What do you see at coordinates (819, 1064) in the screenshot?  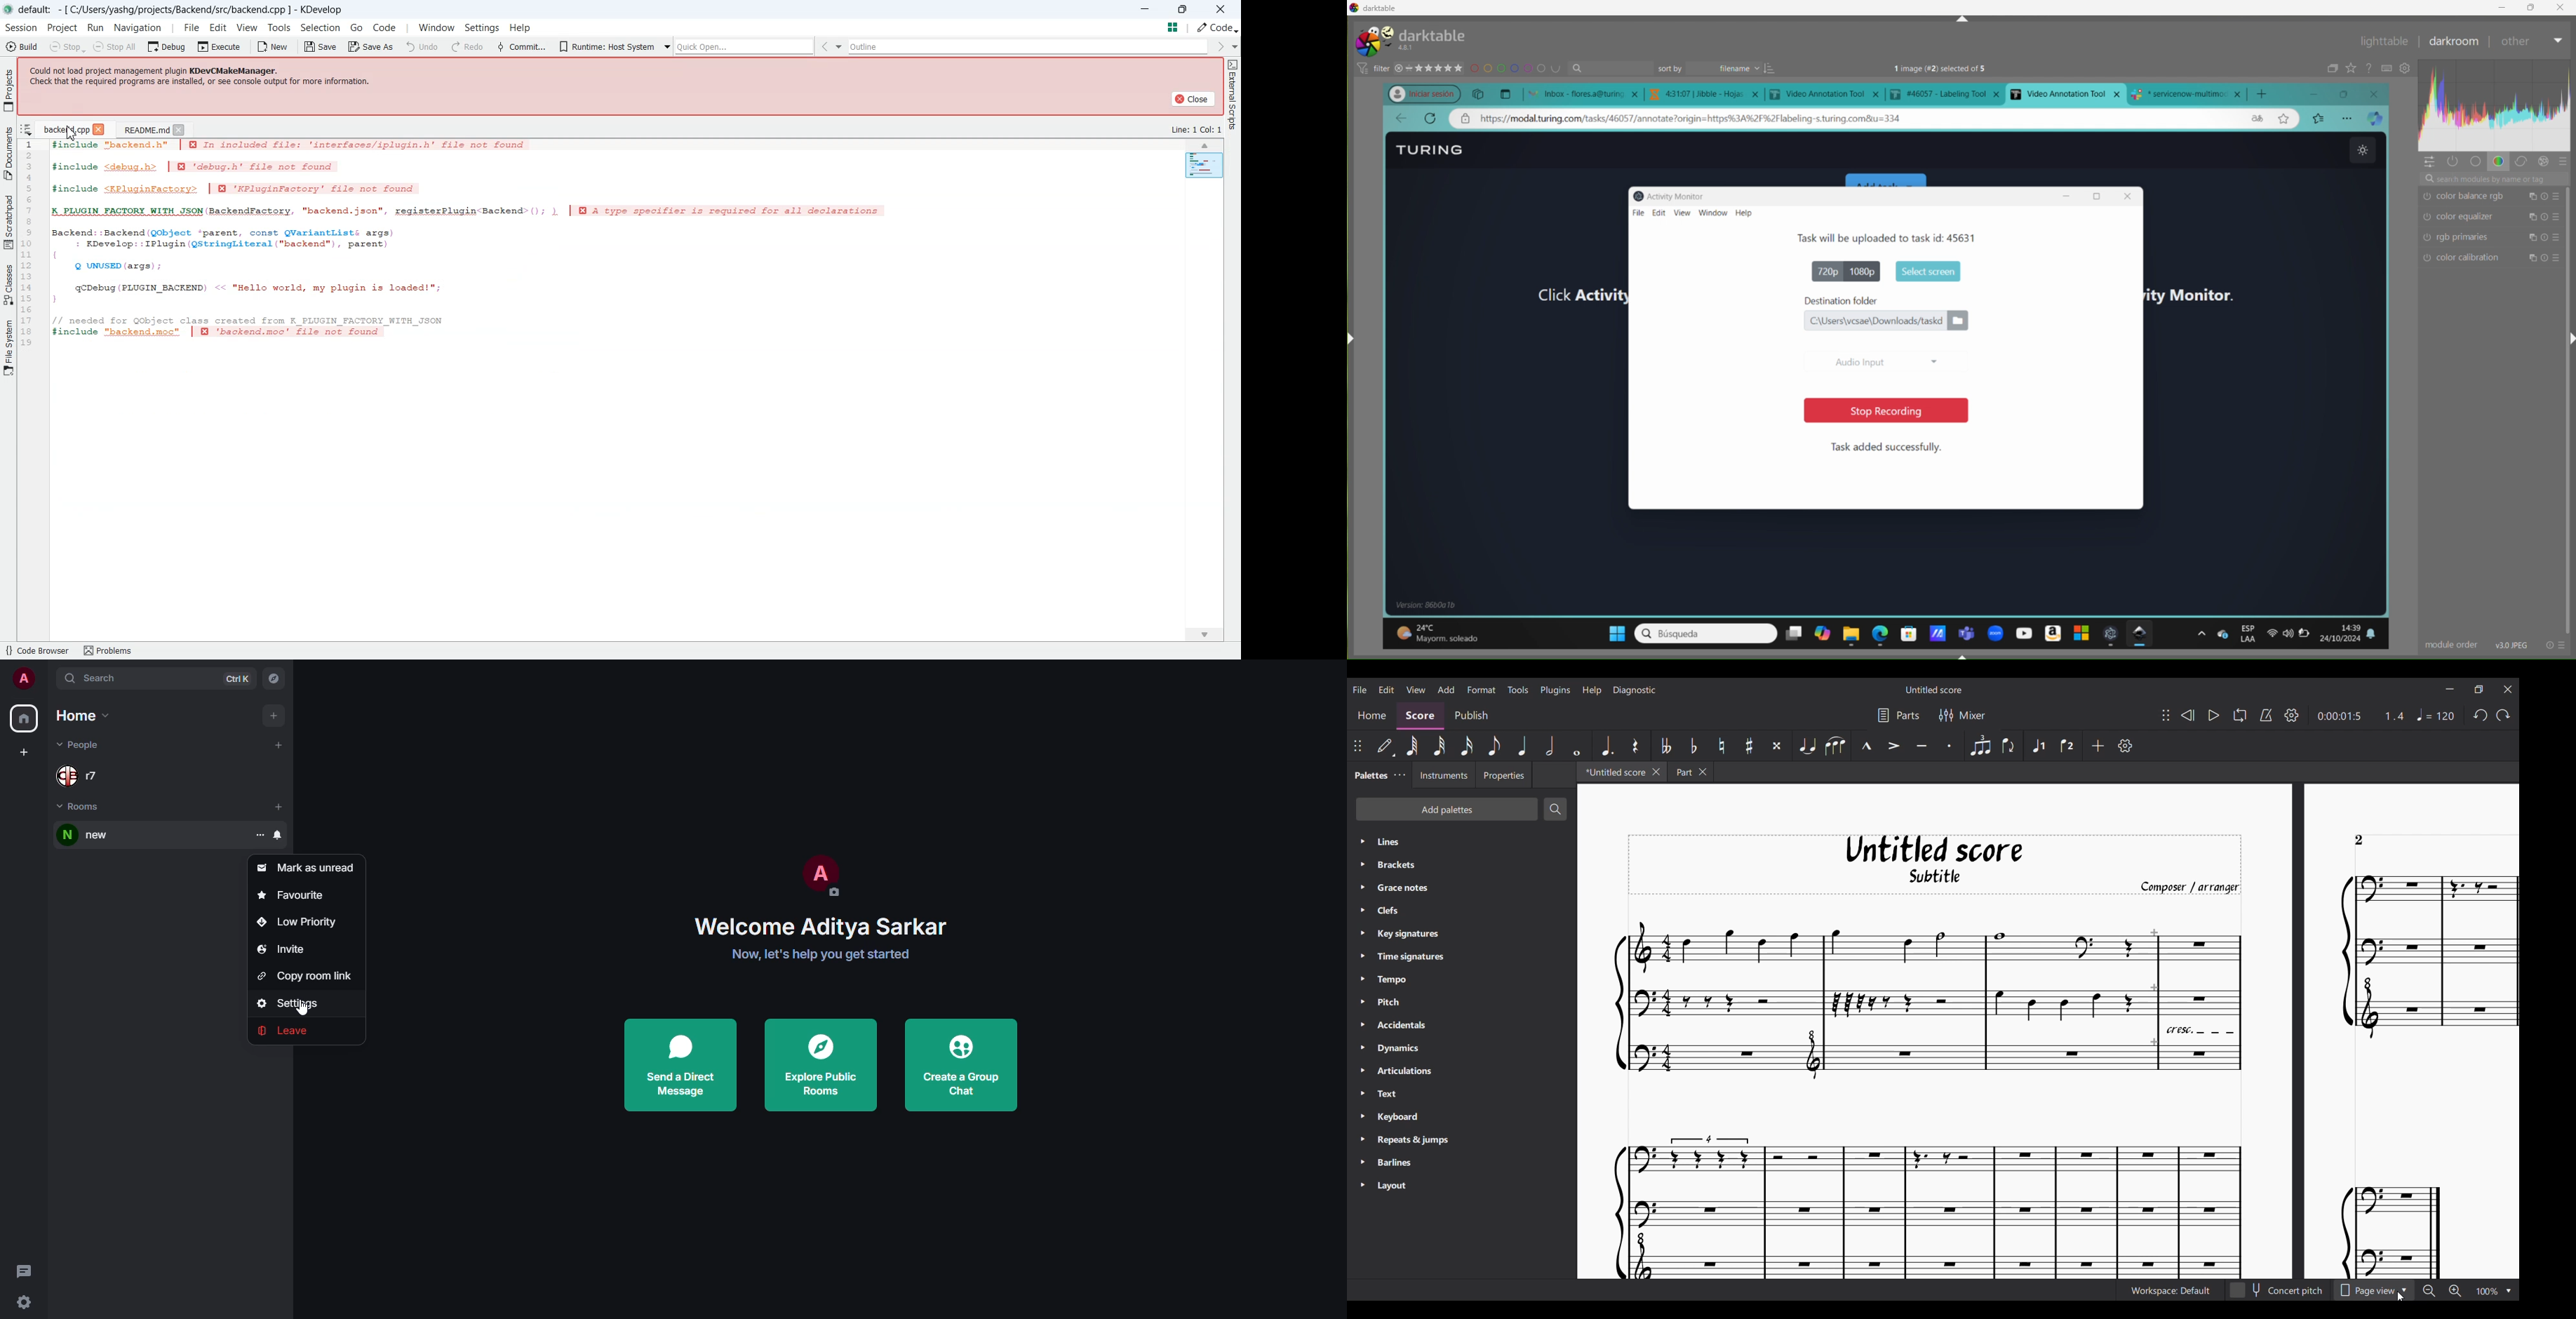 I see `explore public rooms` at bounding box center [819, 1064].